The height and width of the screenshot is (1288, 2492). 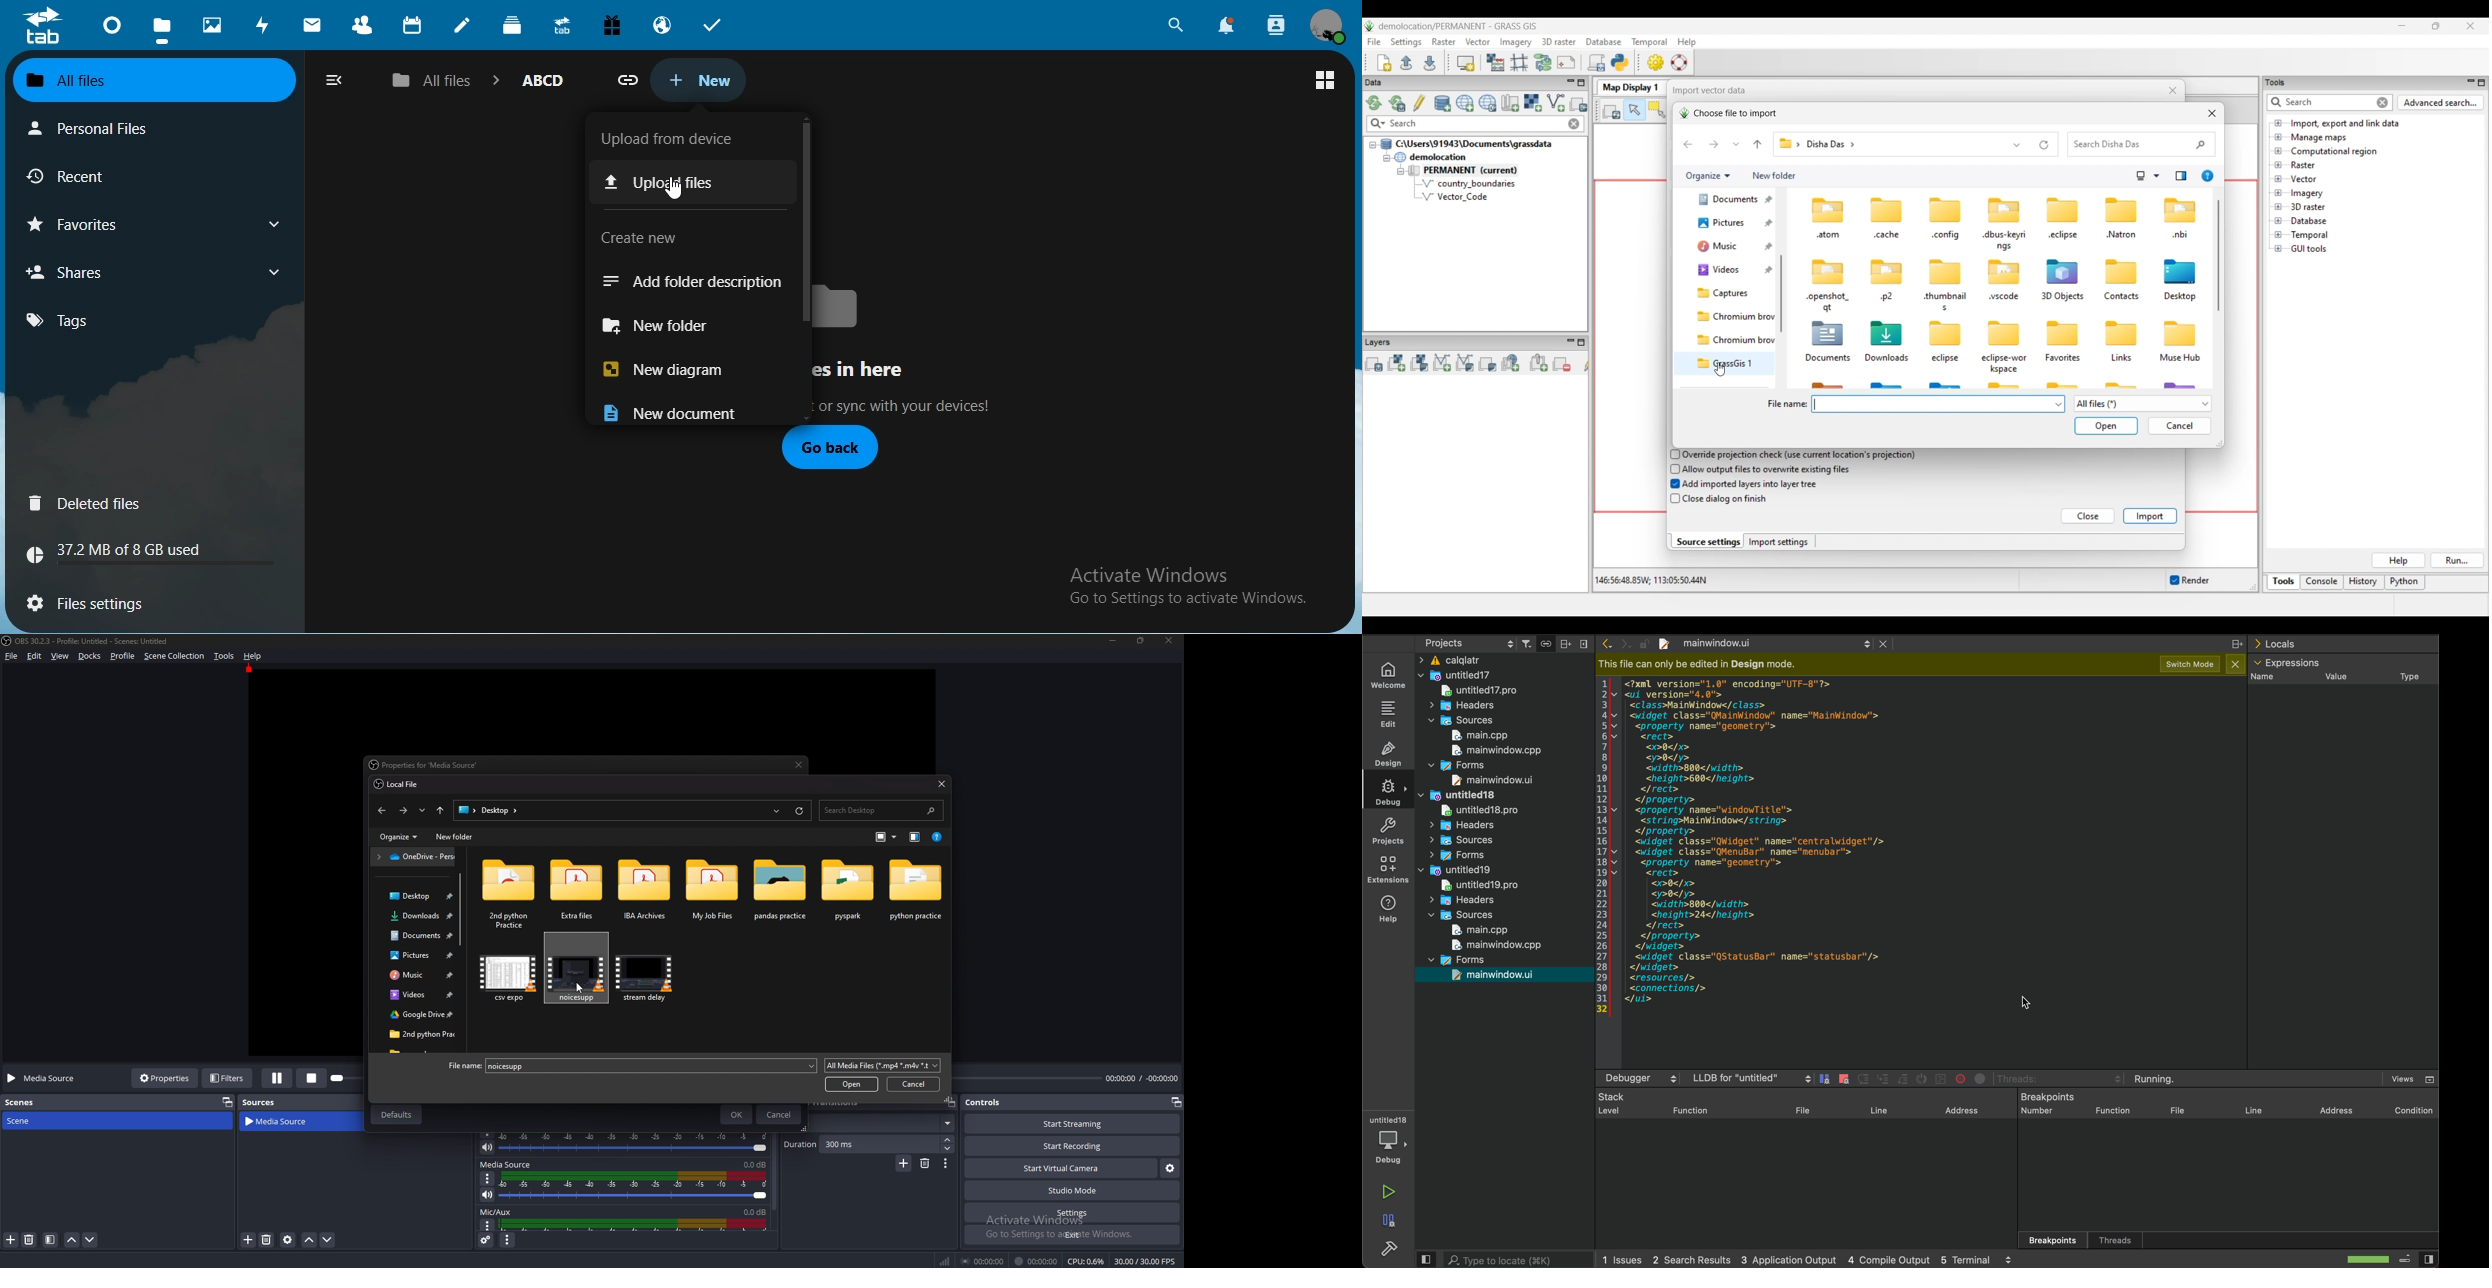 What do you see at coordinates (950, 1103) in the screenshot?
I see `Pop out` at bounding box center [950, 1103].